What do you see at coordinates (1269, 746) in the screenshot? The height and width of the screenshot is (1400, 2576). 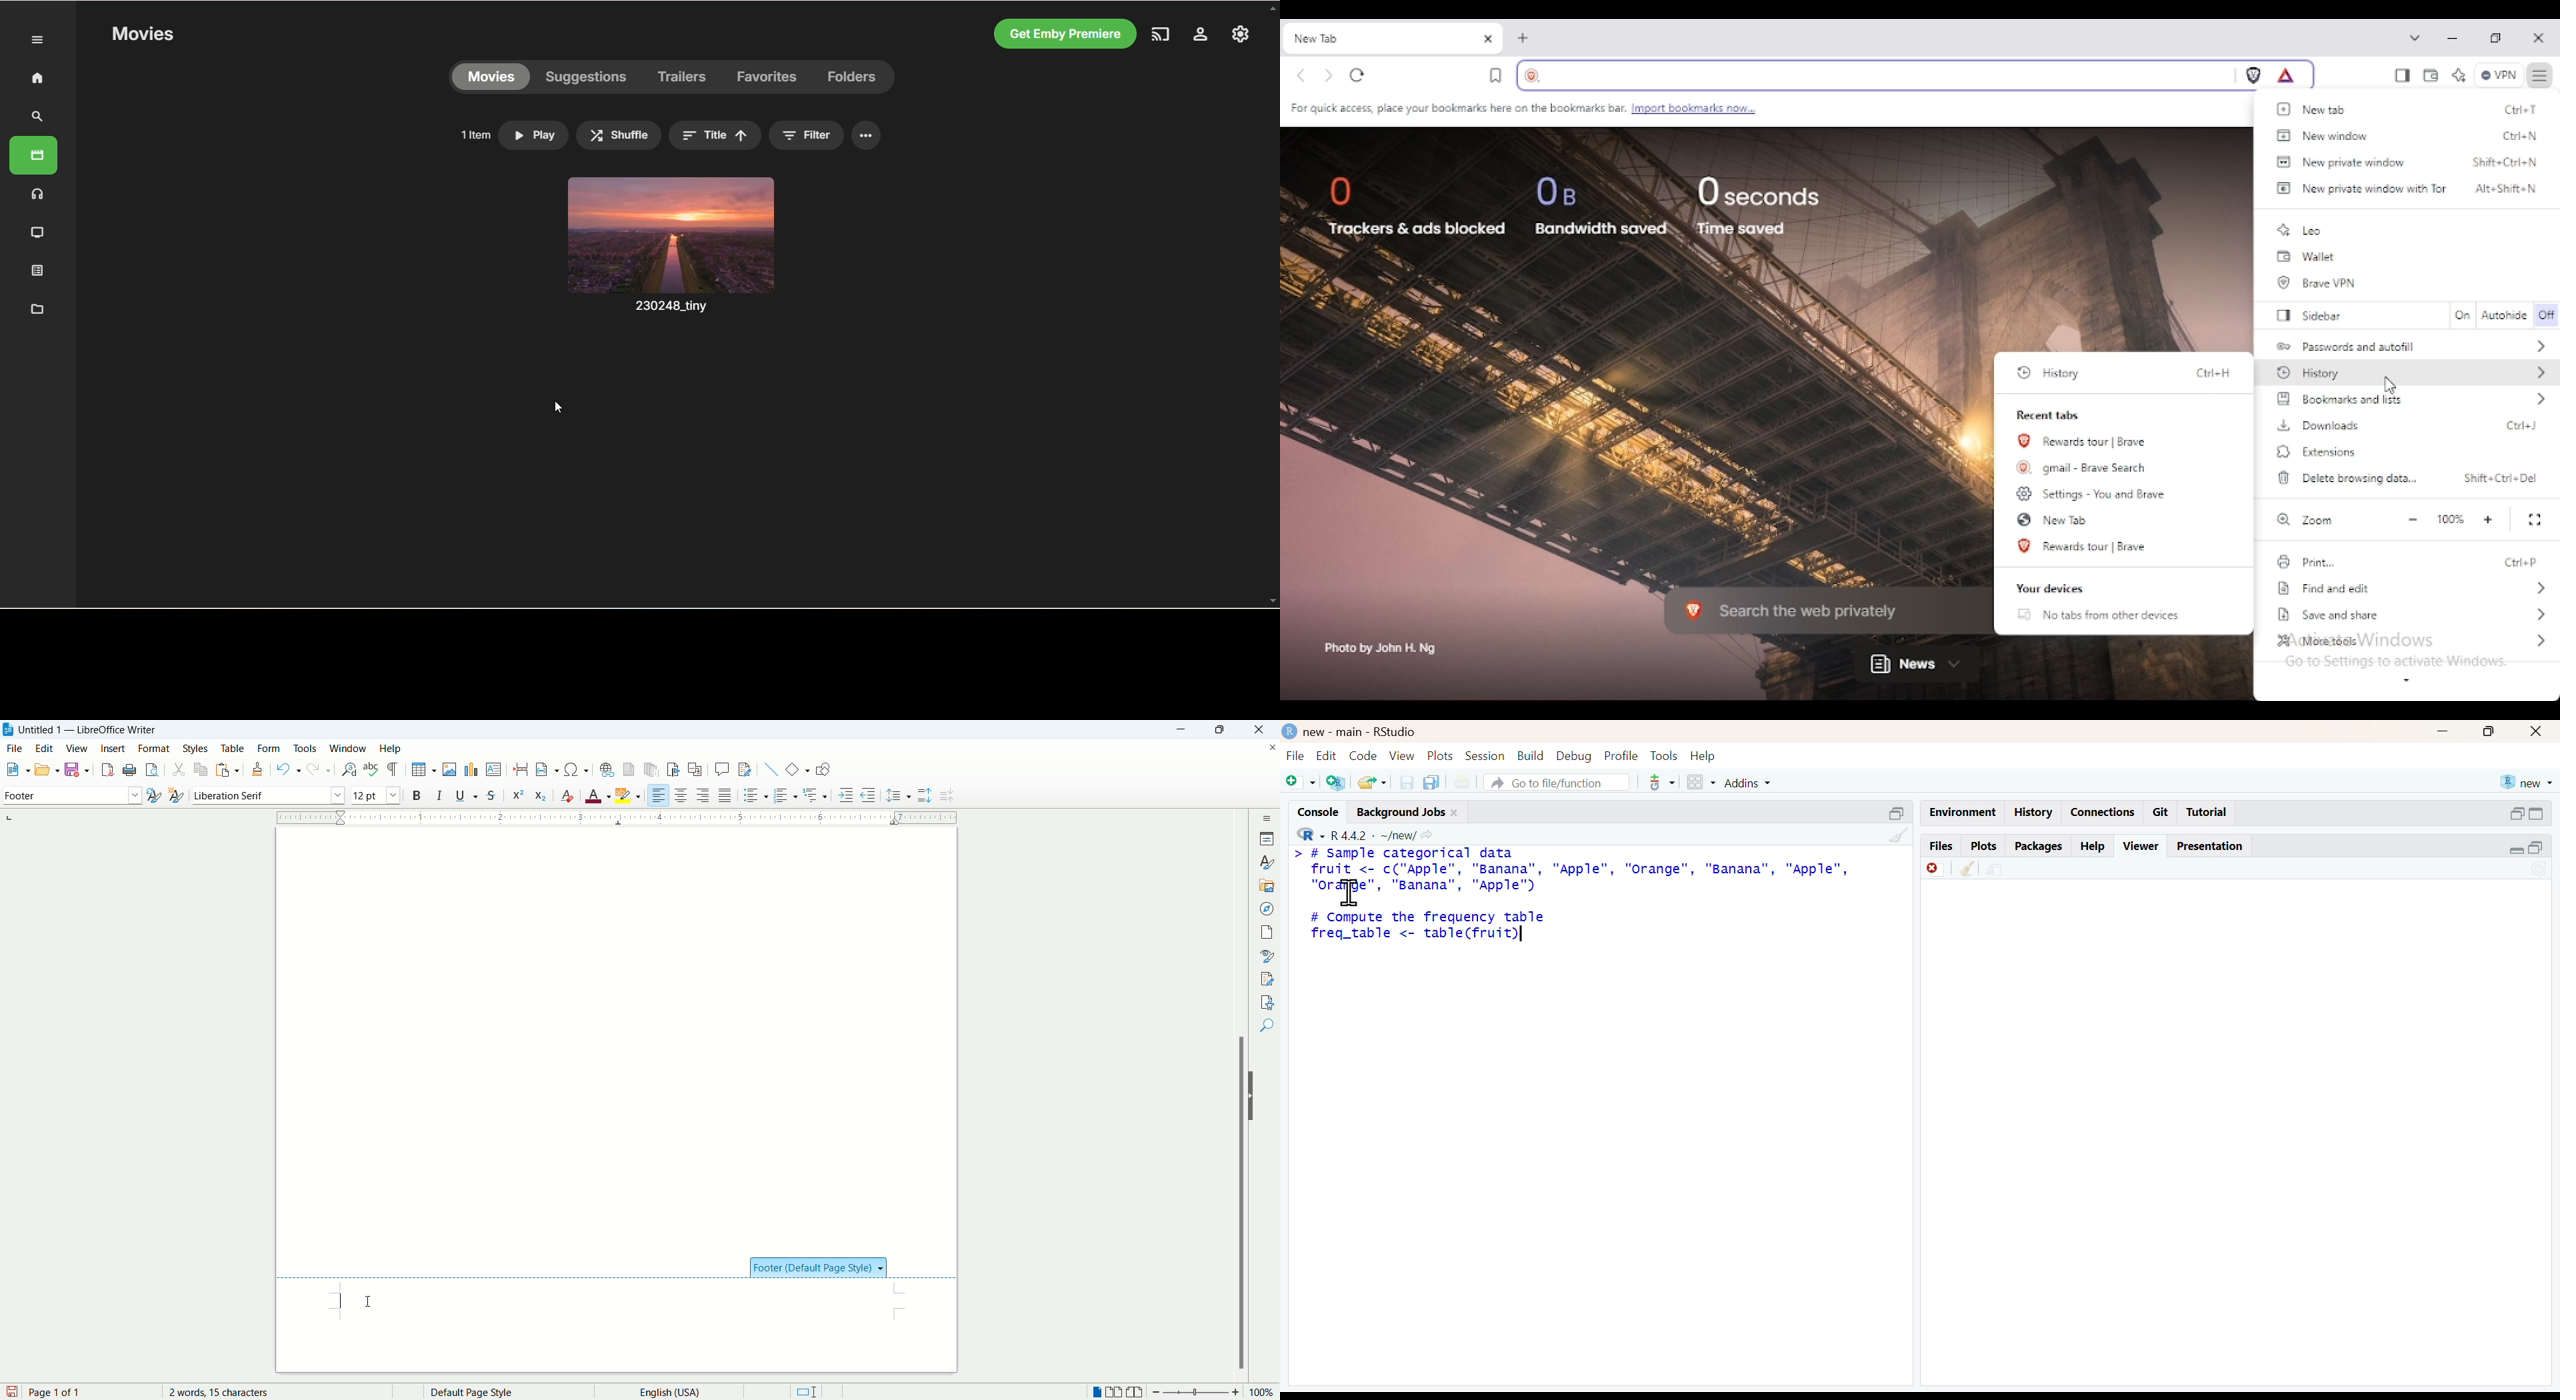 I see `close document` at bounding box center [1269, 746].